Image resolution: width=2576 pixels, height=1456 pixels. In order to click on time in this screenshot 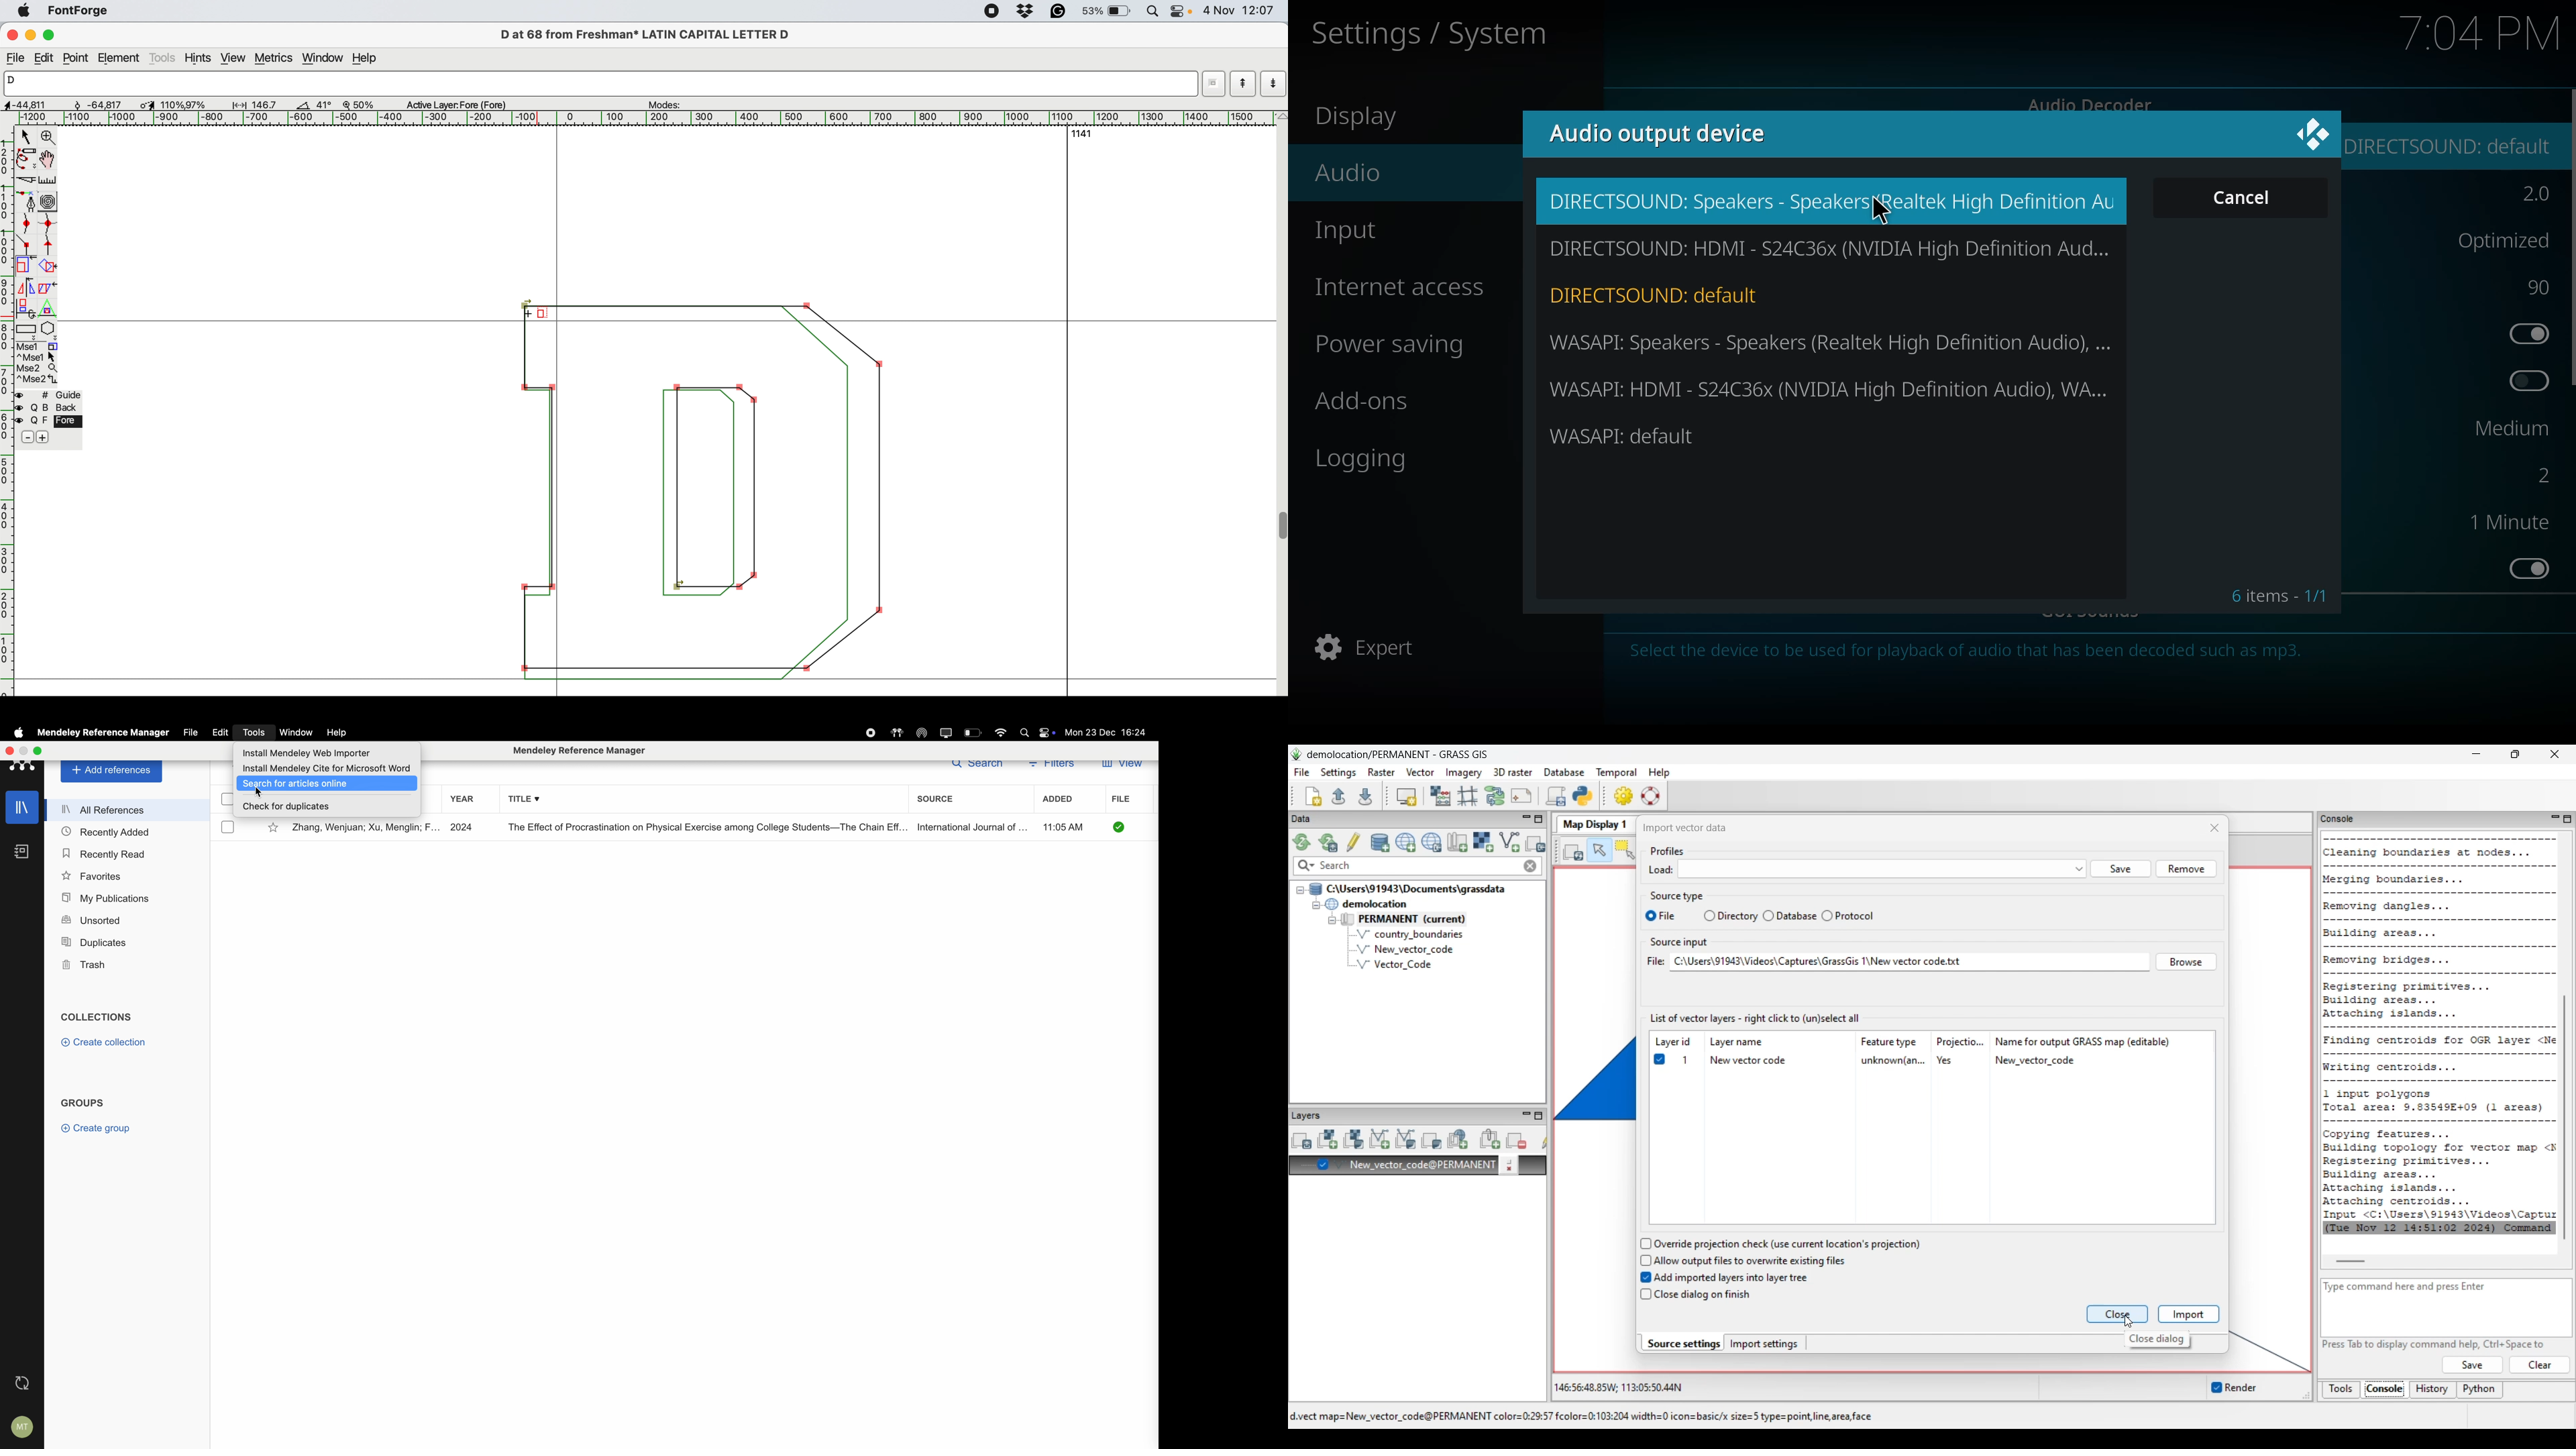, I will do `click(2481, 33)`.